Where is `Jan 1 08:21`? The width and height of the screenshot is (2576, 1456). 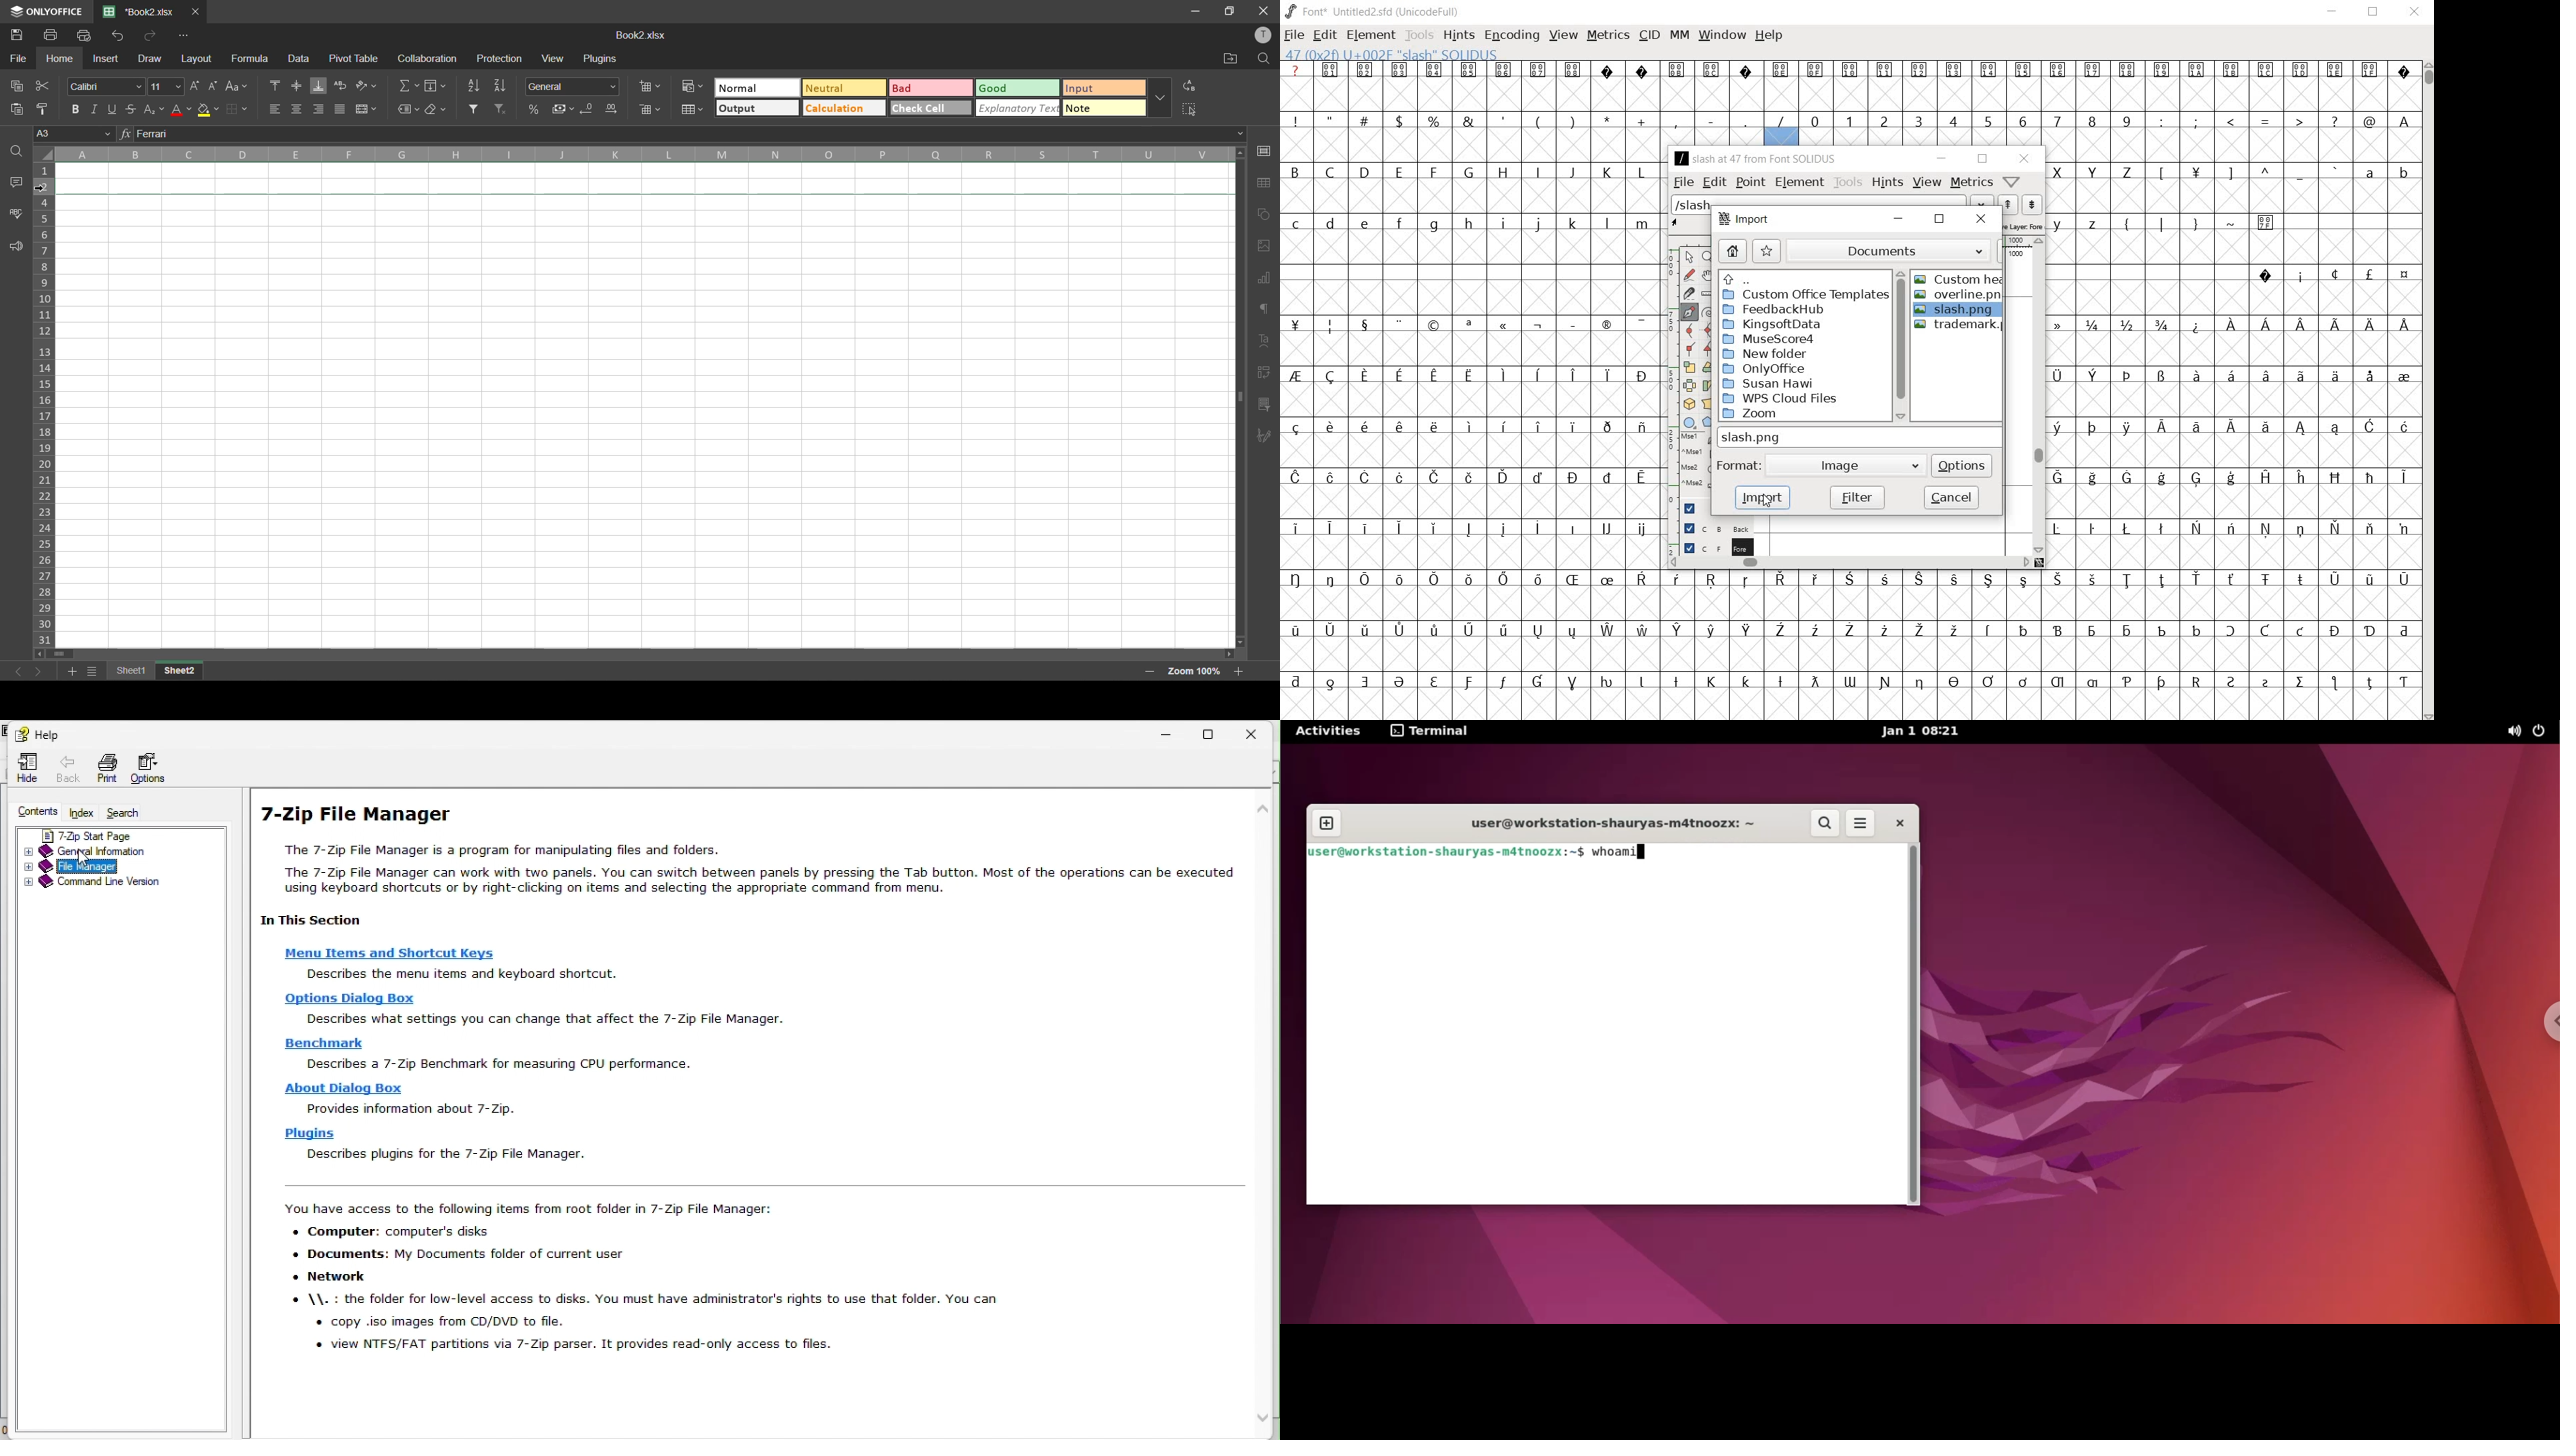
Jan 1 08:21 is located at coordinates (1925, 732).